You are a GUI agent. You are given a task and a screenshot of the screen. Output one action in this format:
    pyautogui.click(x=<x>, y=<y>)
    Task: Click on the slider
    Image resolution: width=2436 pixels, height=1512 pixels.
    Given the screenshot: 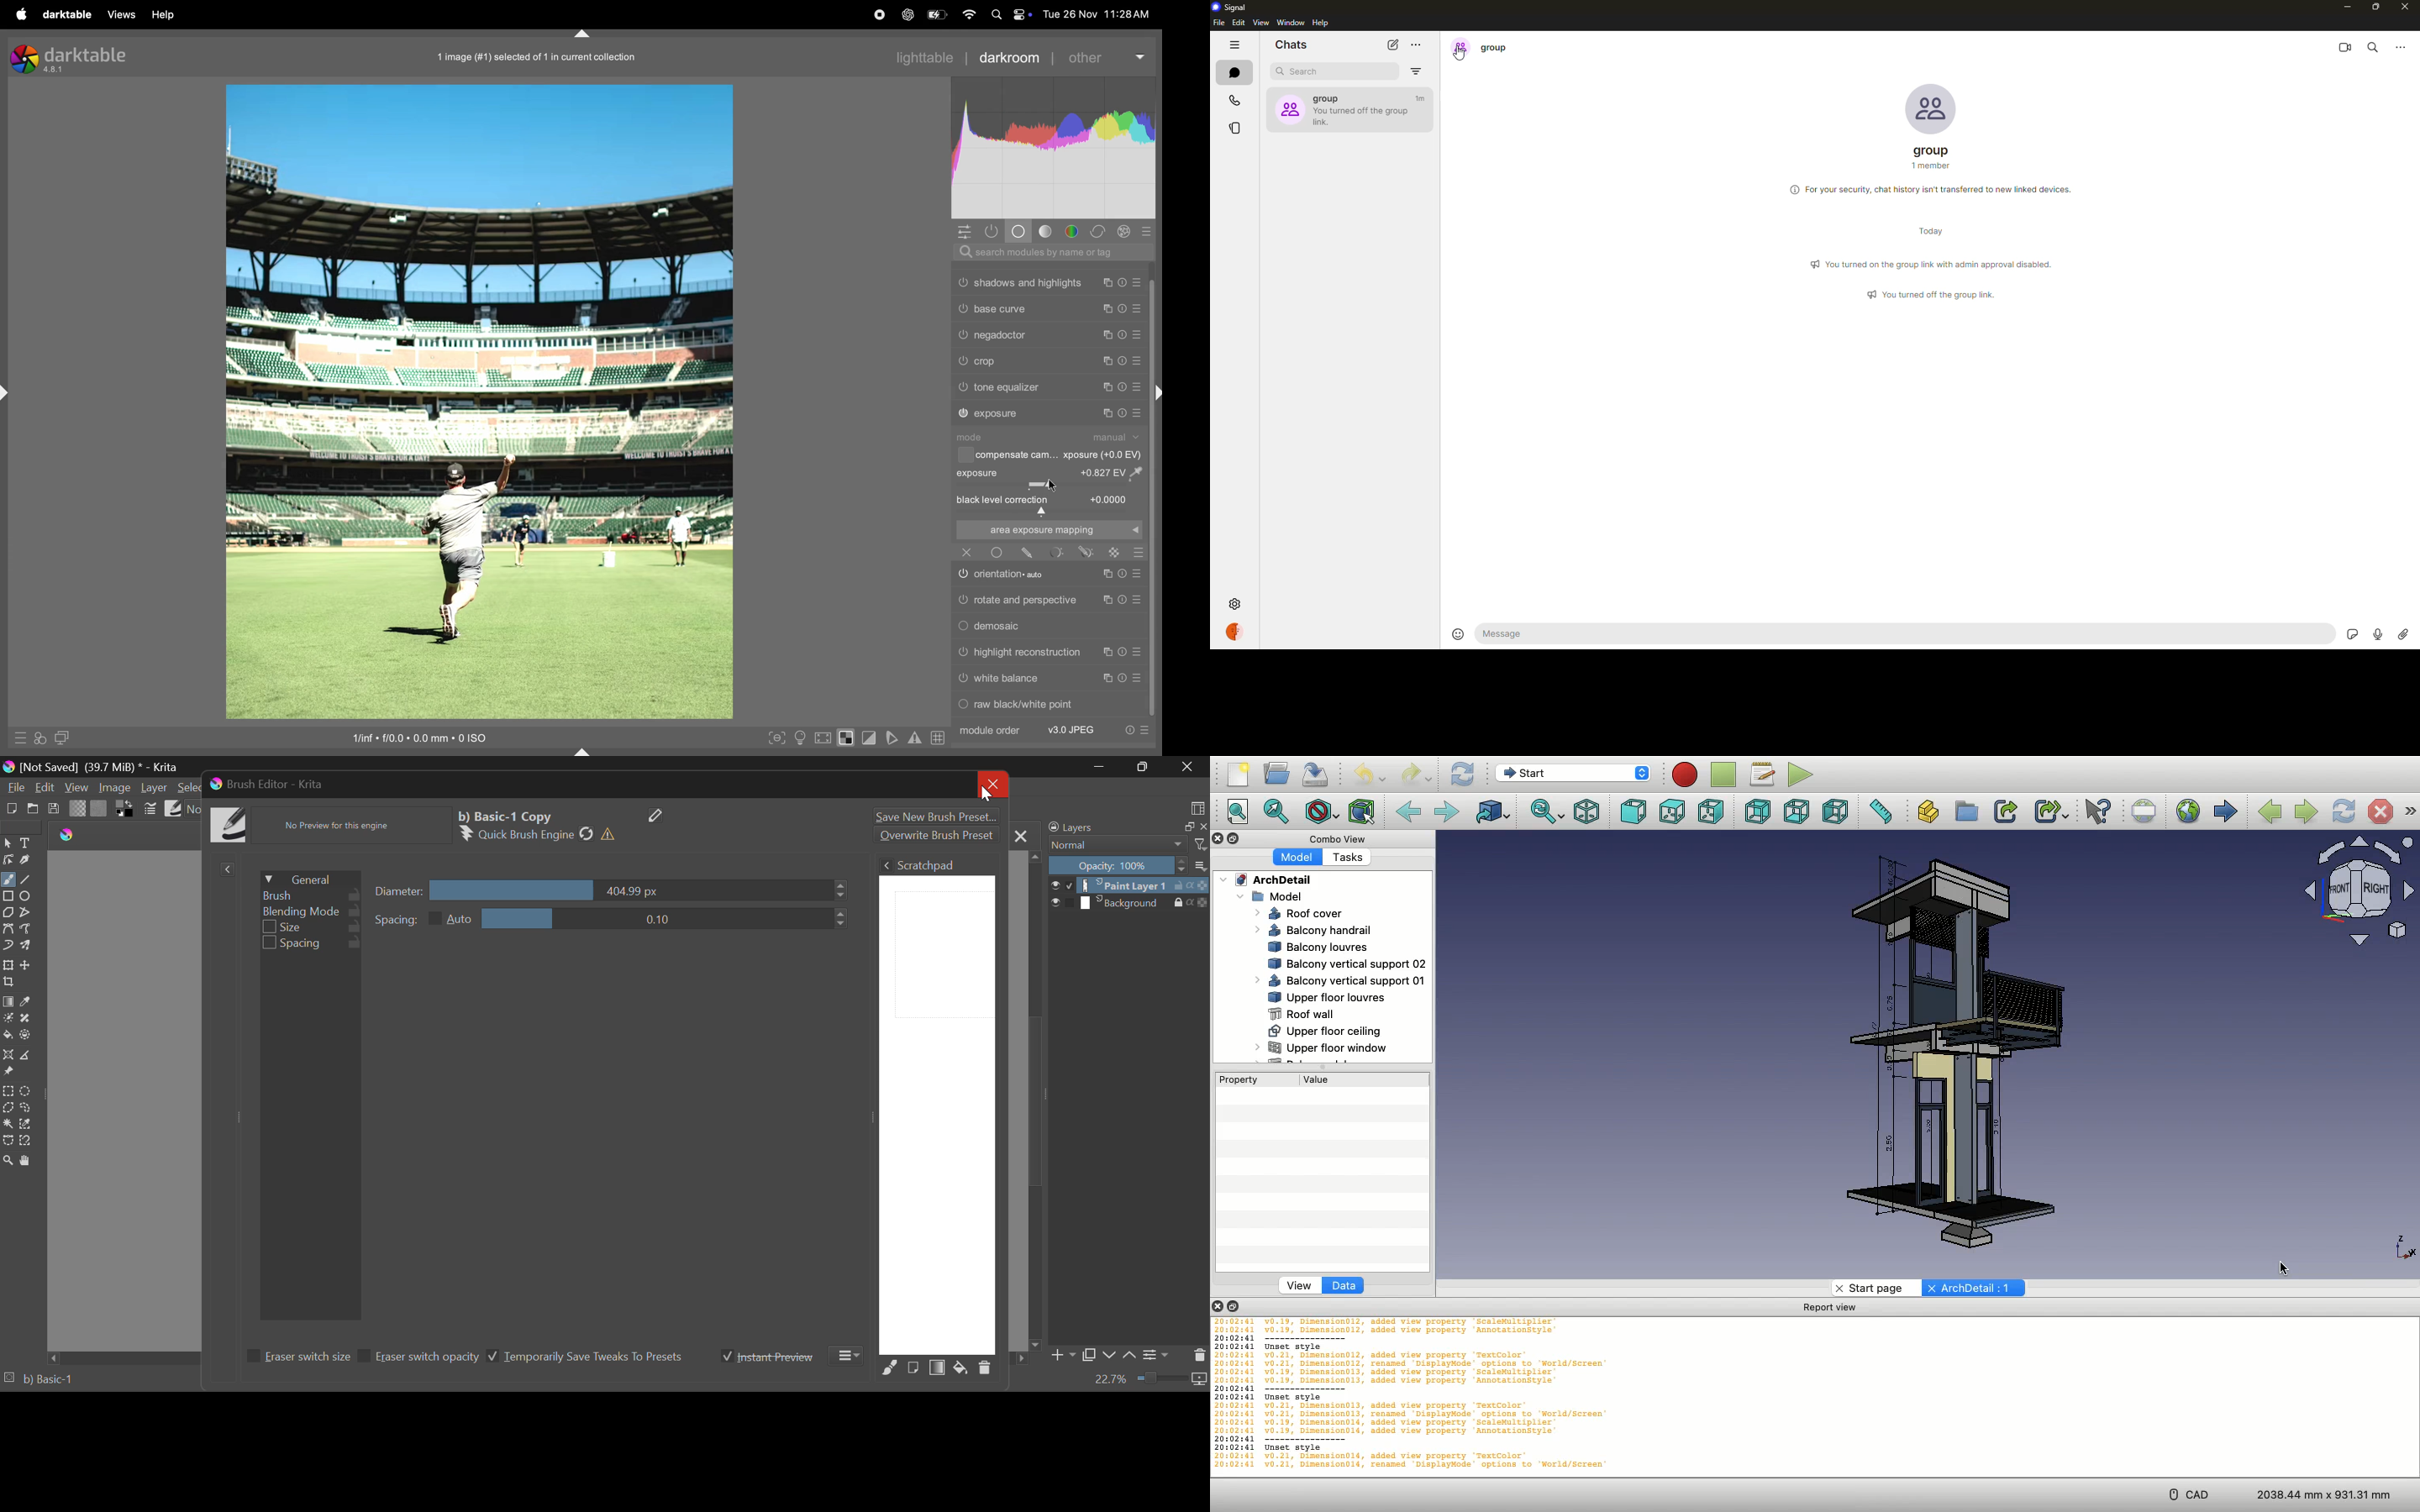 What is the action you would take?
    pyautogui.click(x=1051, y=512)
    